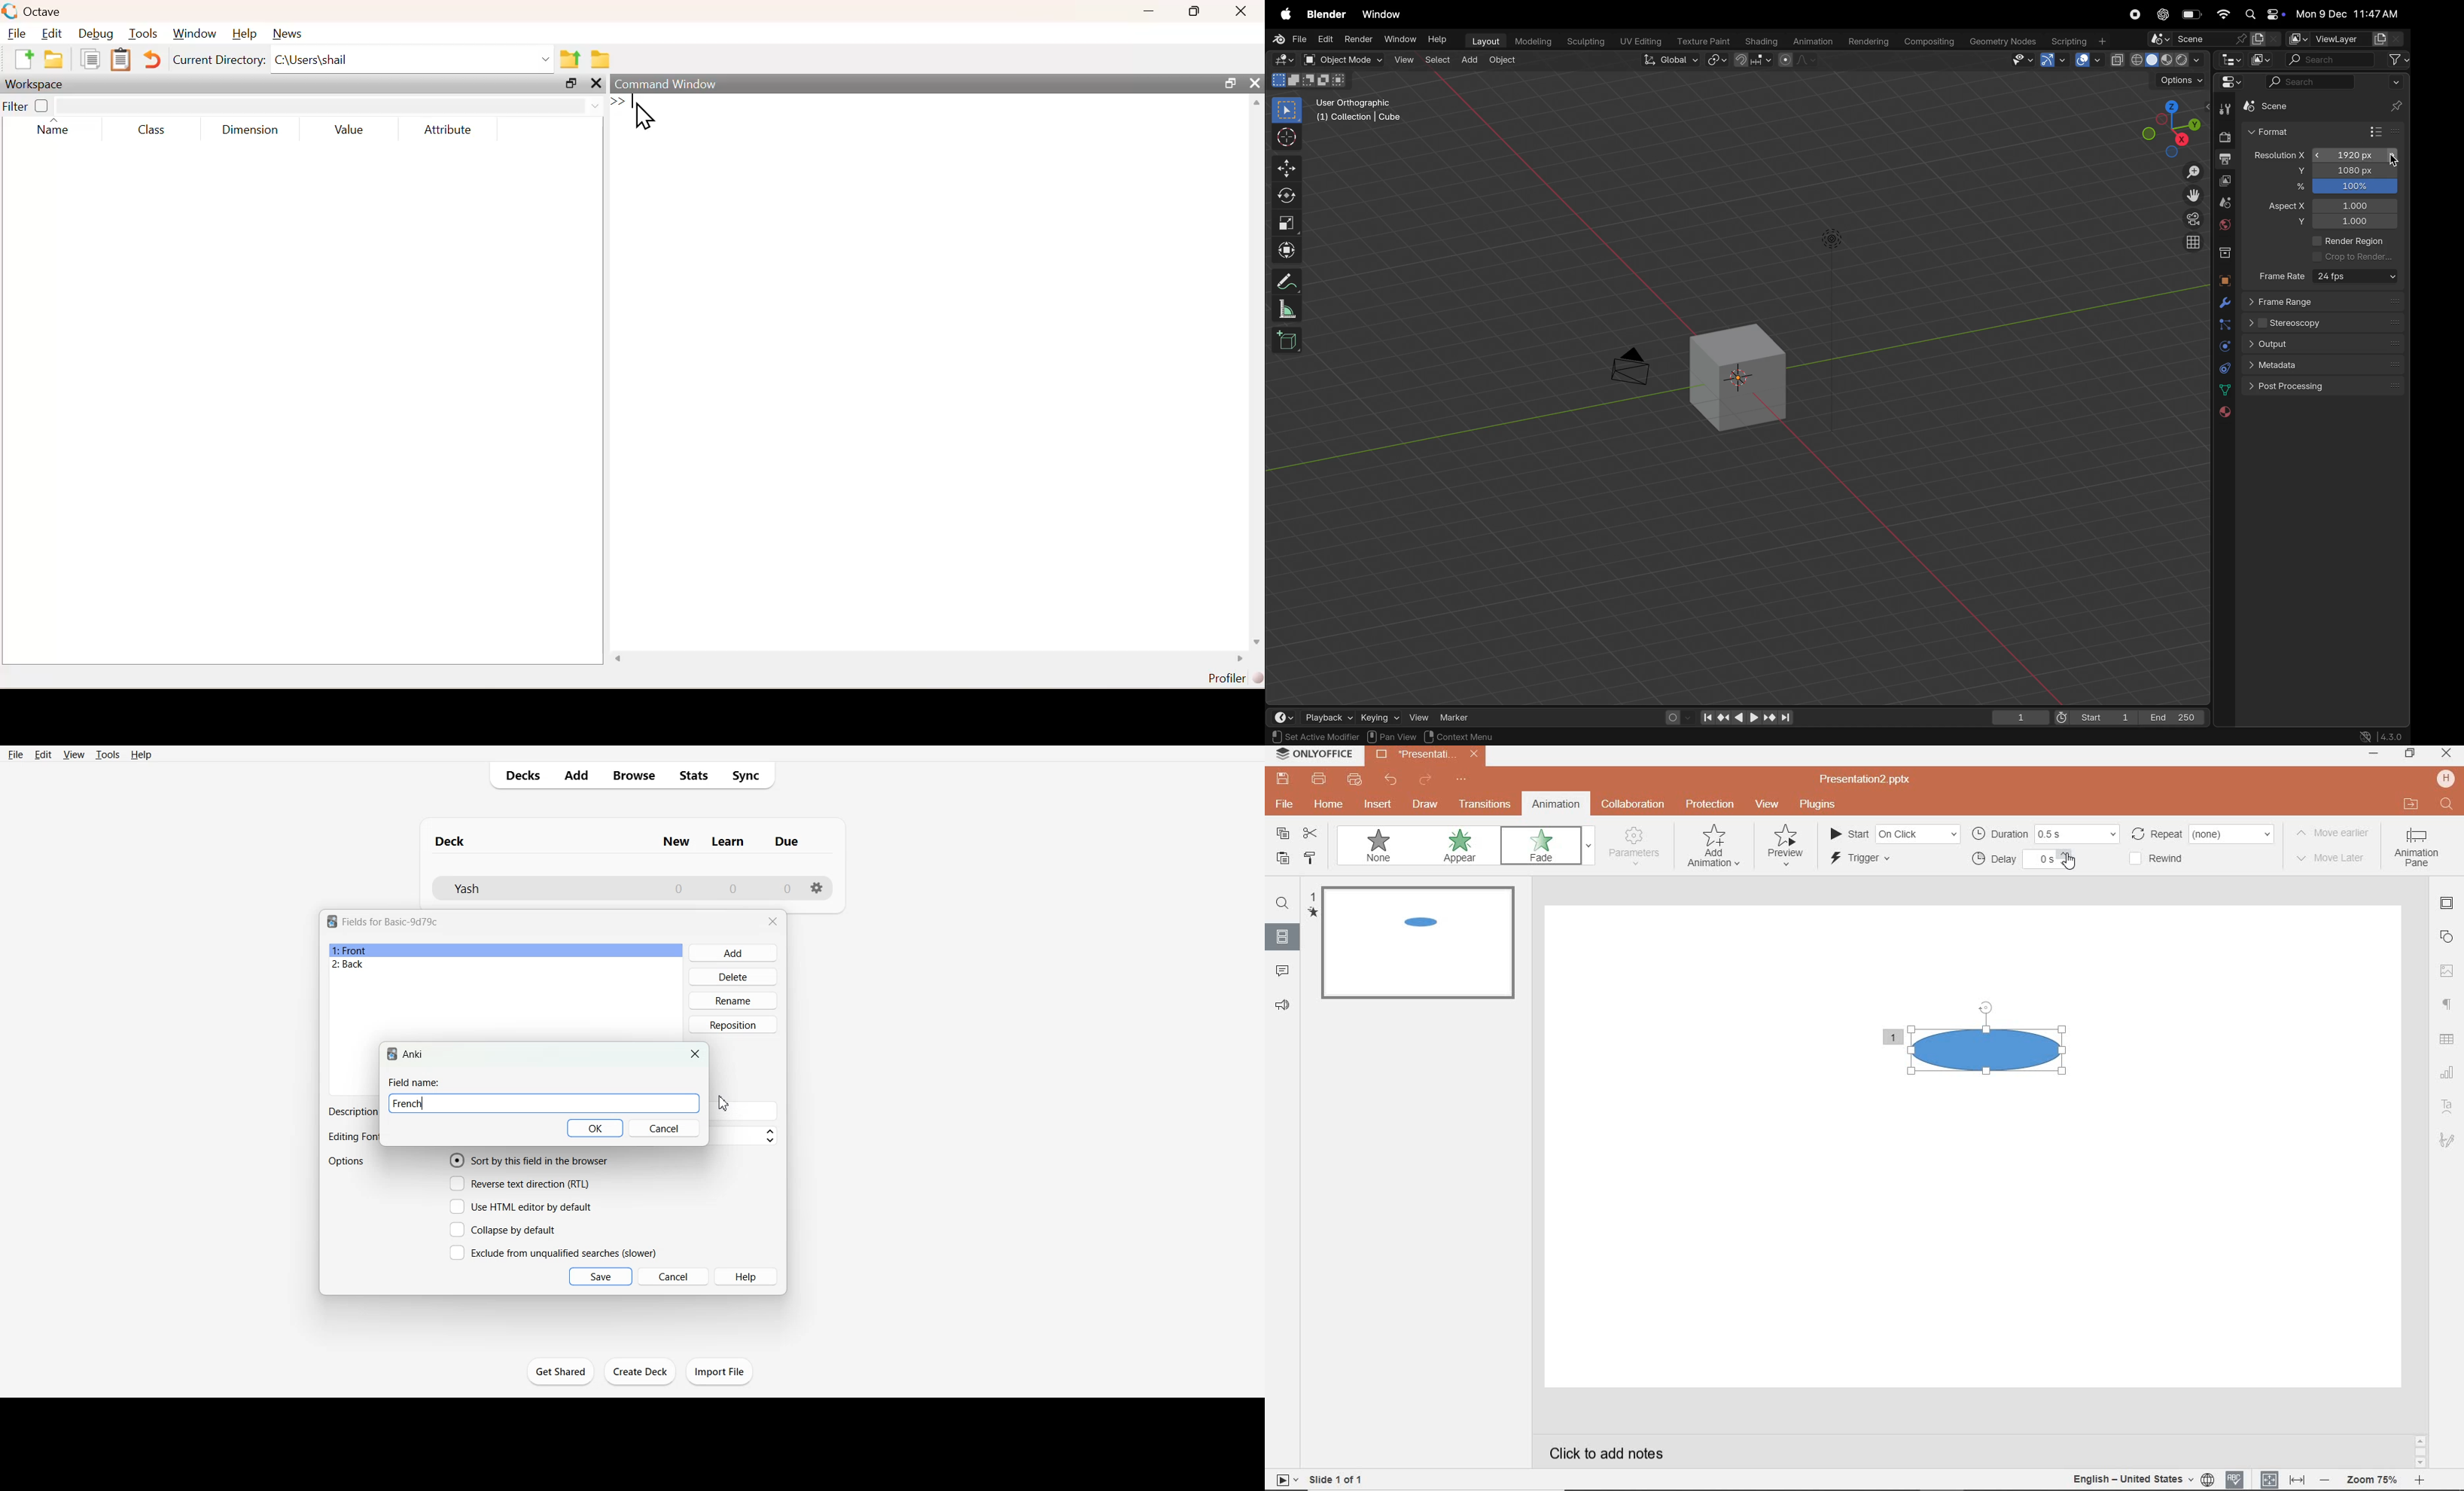  I want to click on format presets, so click(2383, 131).